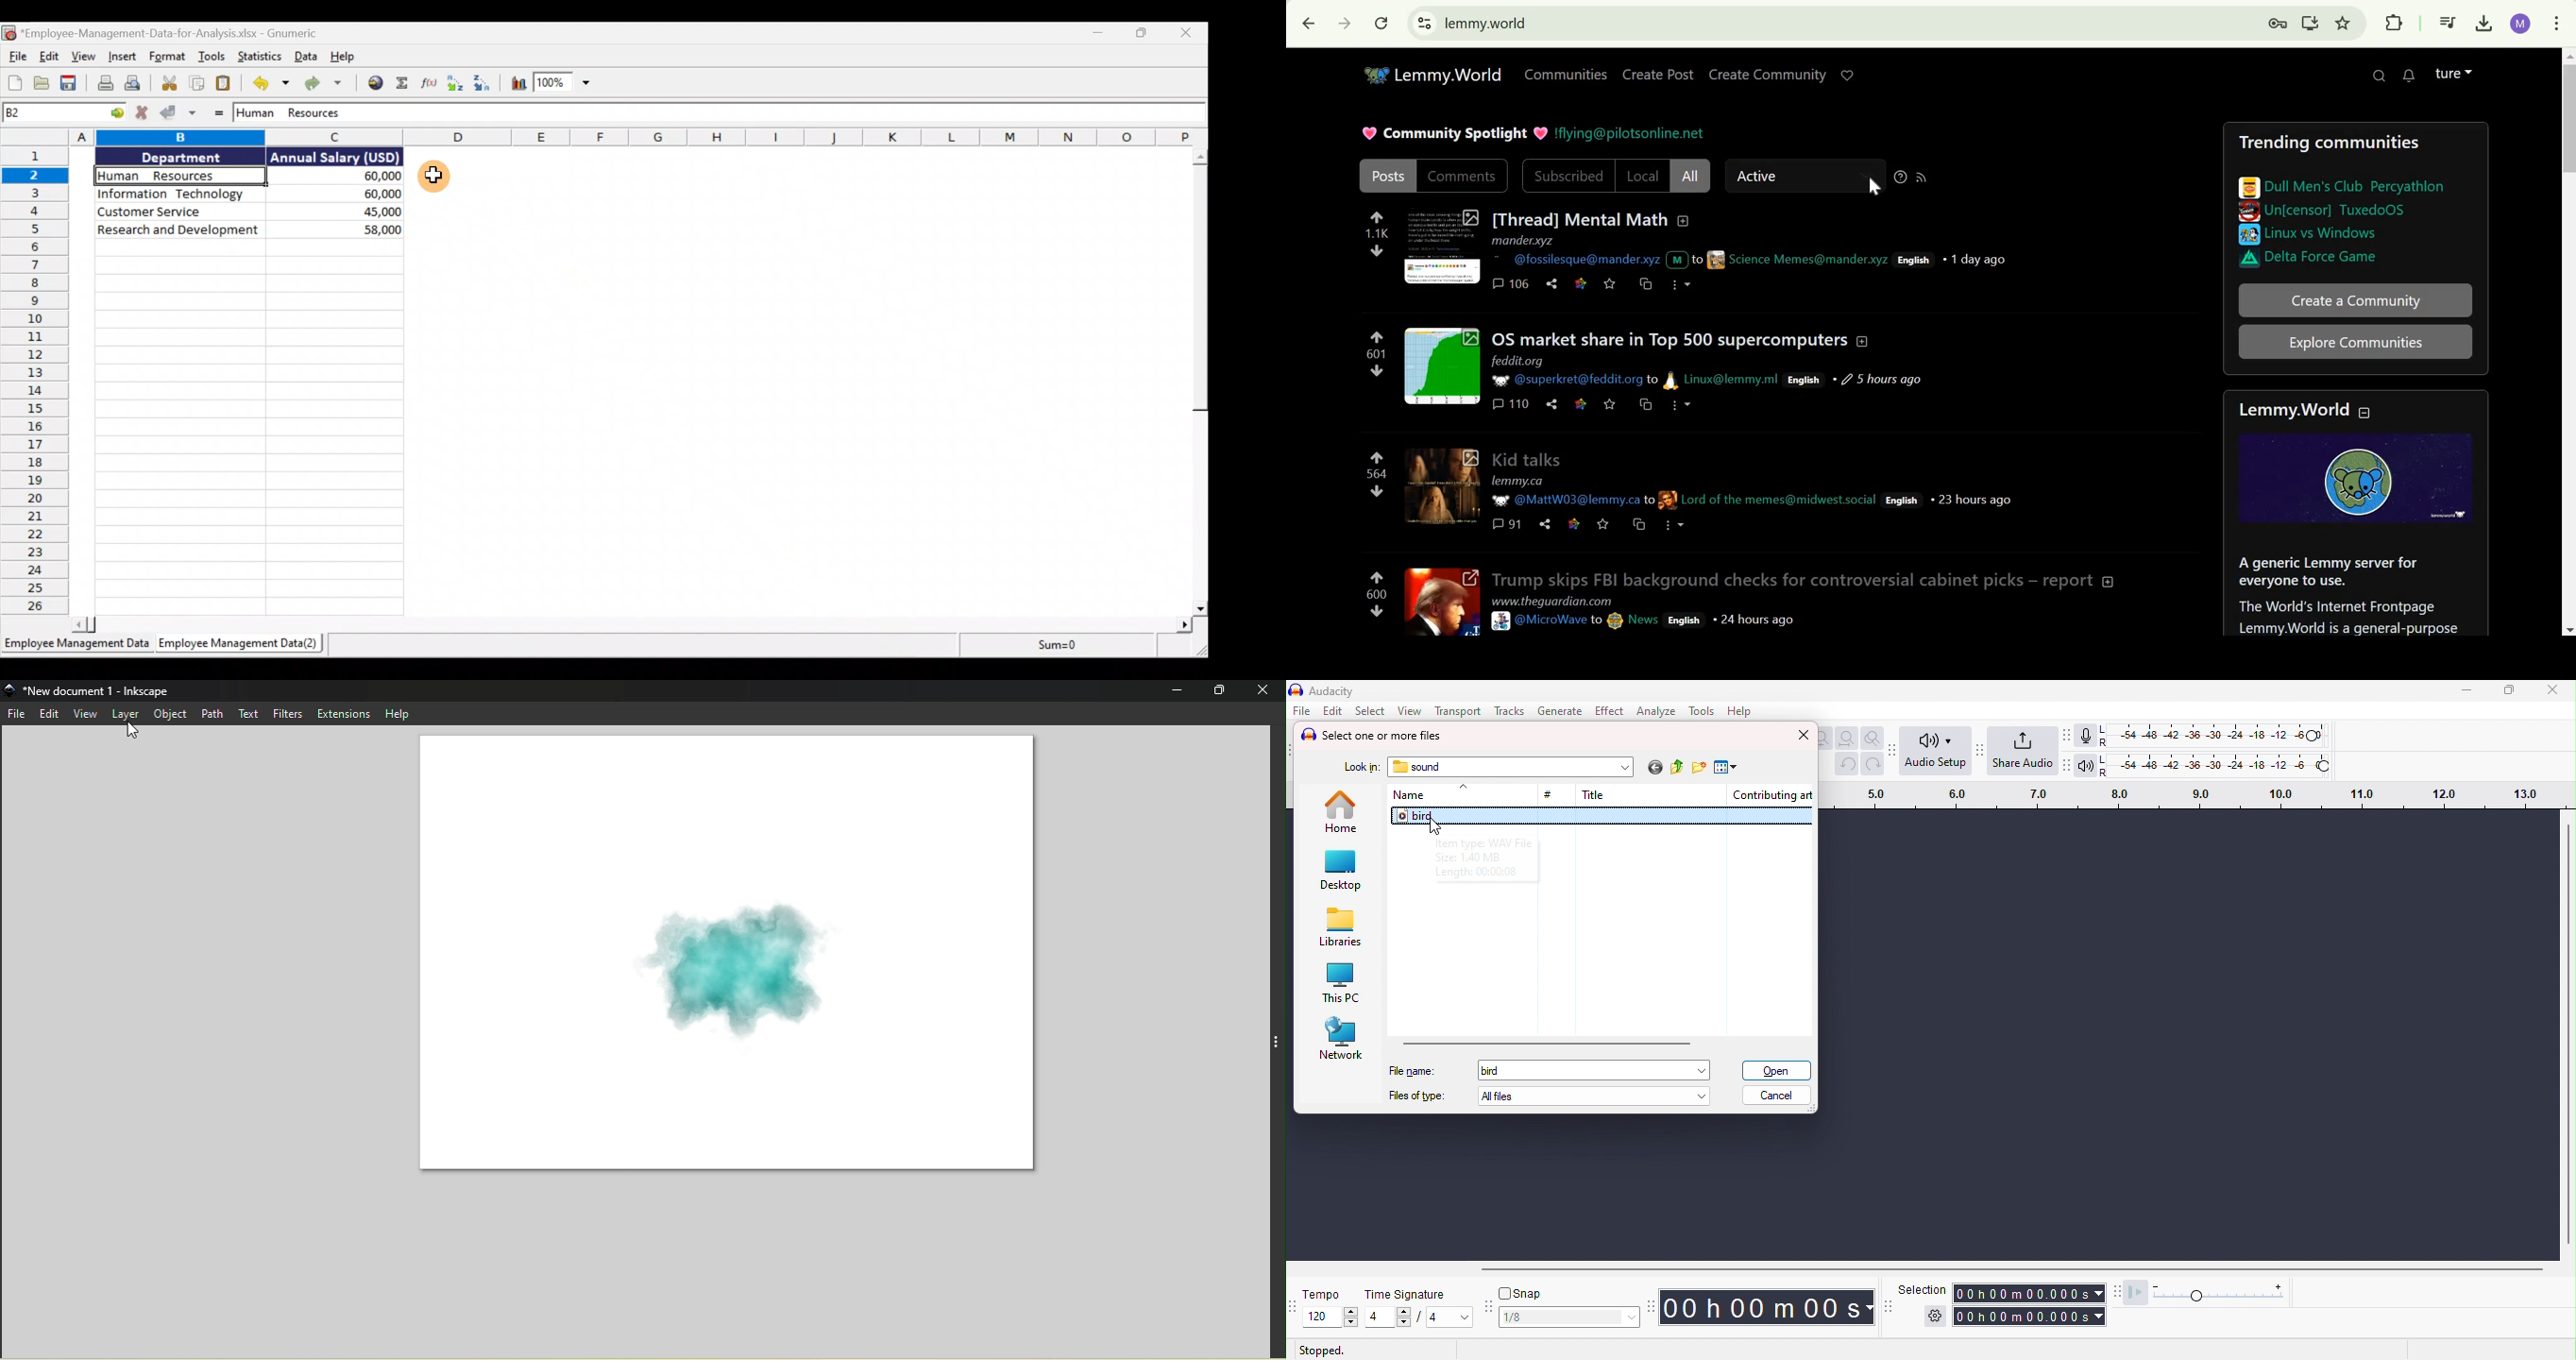 The height and width of the screenshot is (1372, 2576). I want to click on horizontal scroll bar, so click(1993, 1268).